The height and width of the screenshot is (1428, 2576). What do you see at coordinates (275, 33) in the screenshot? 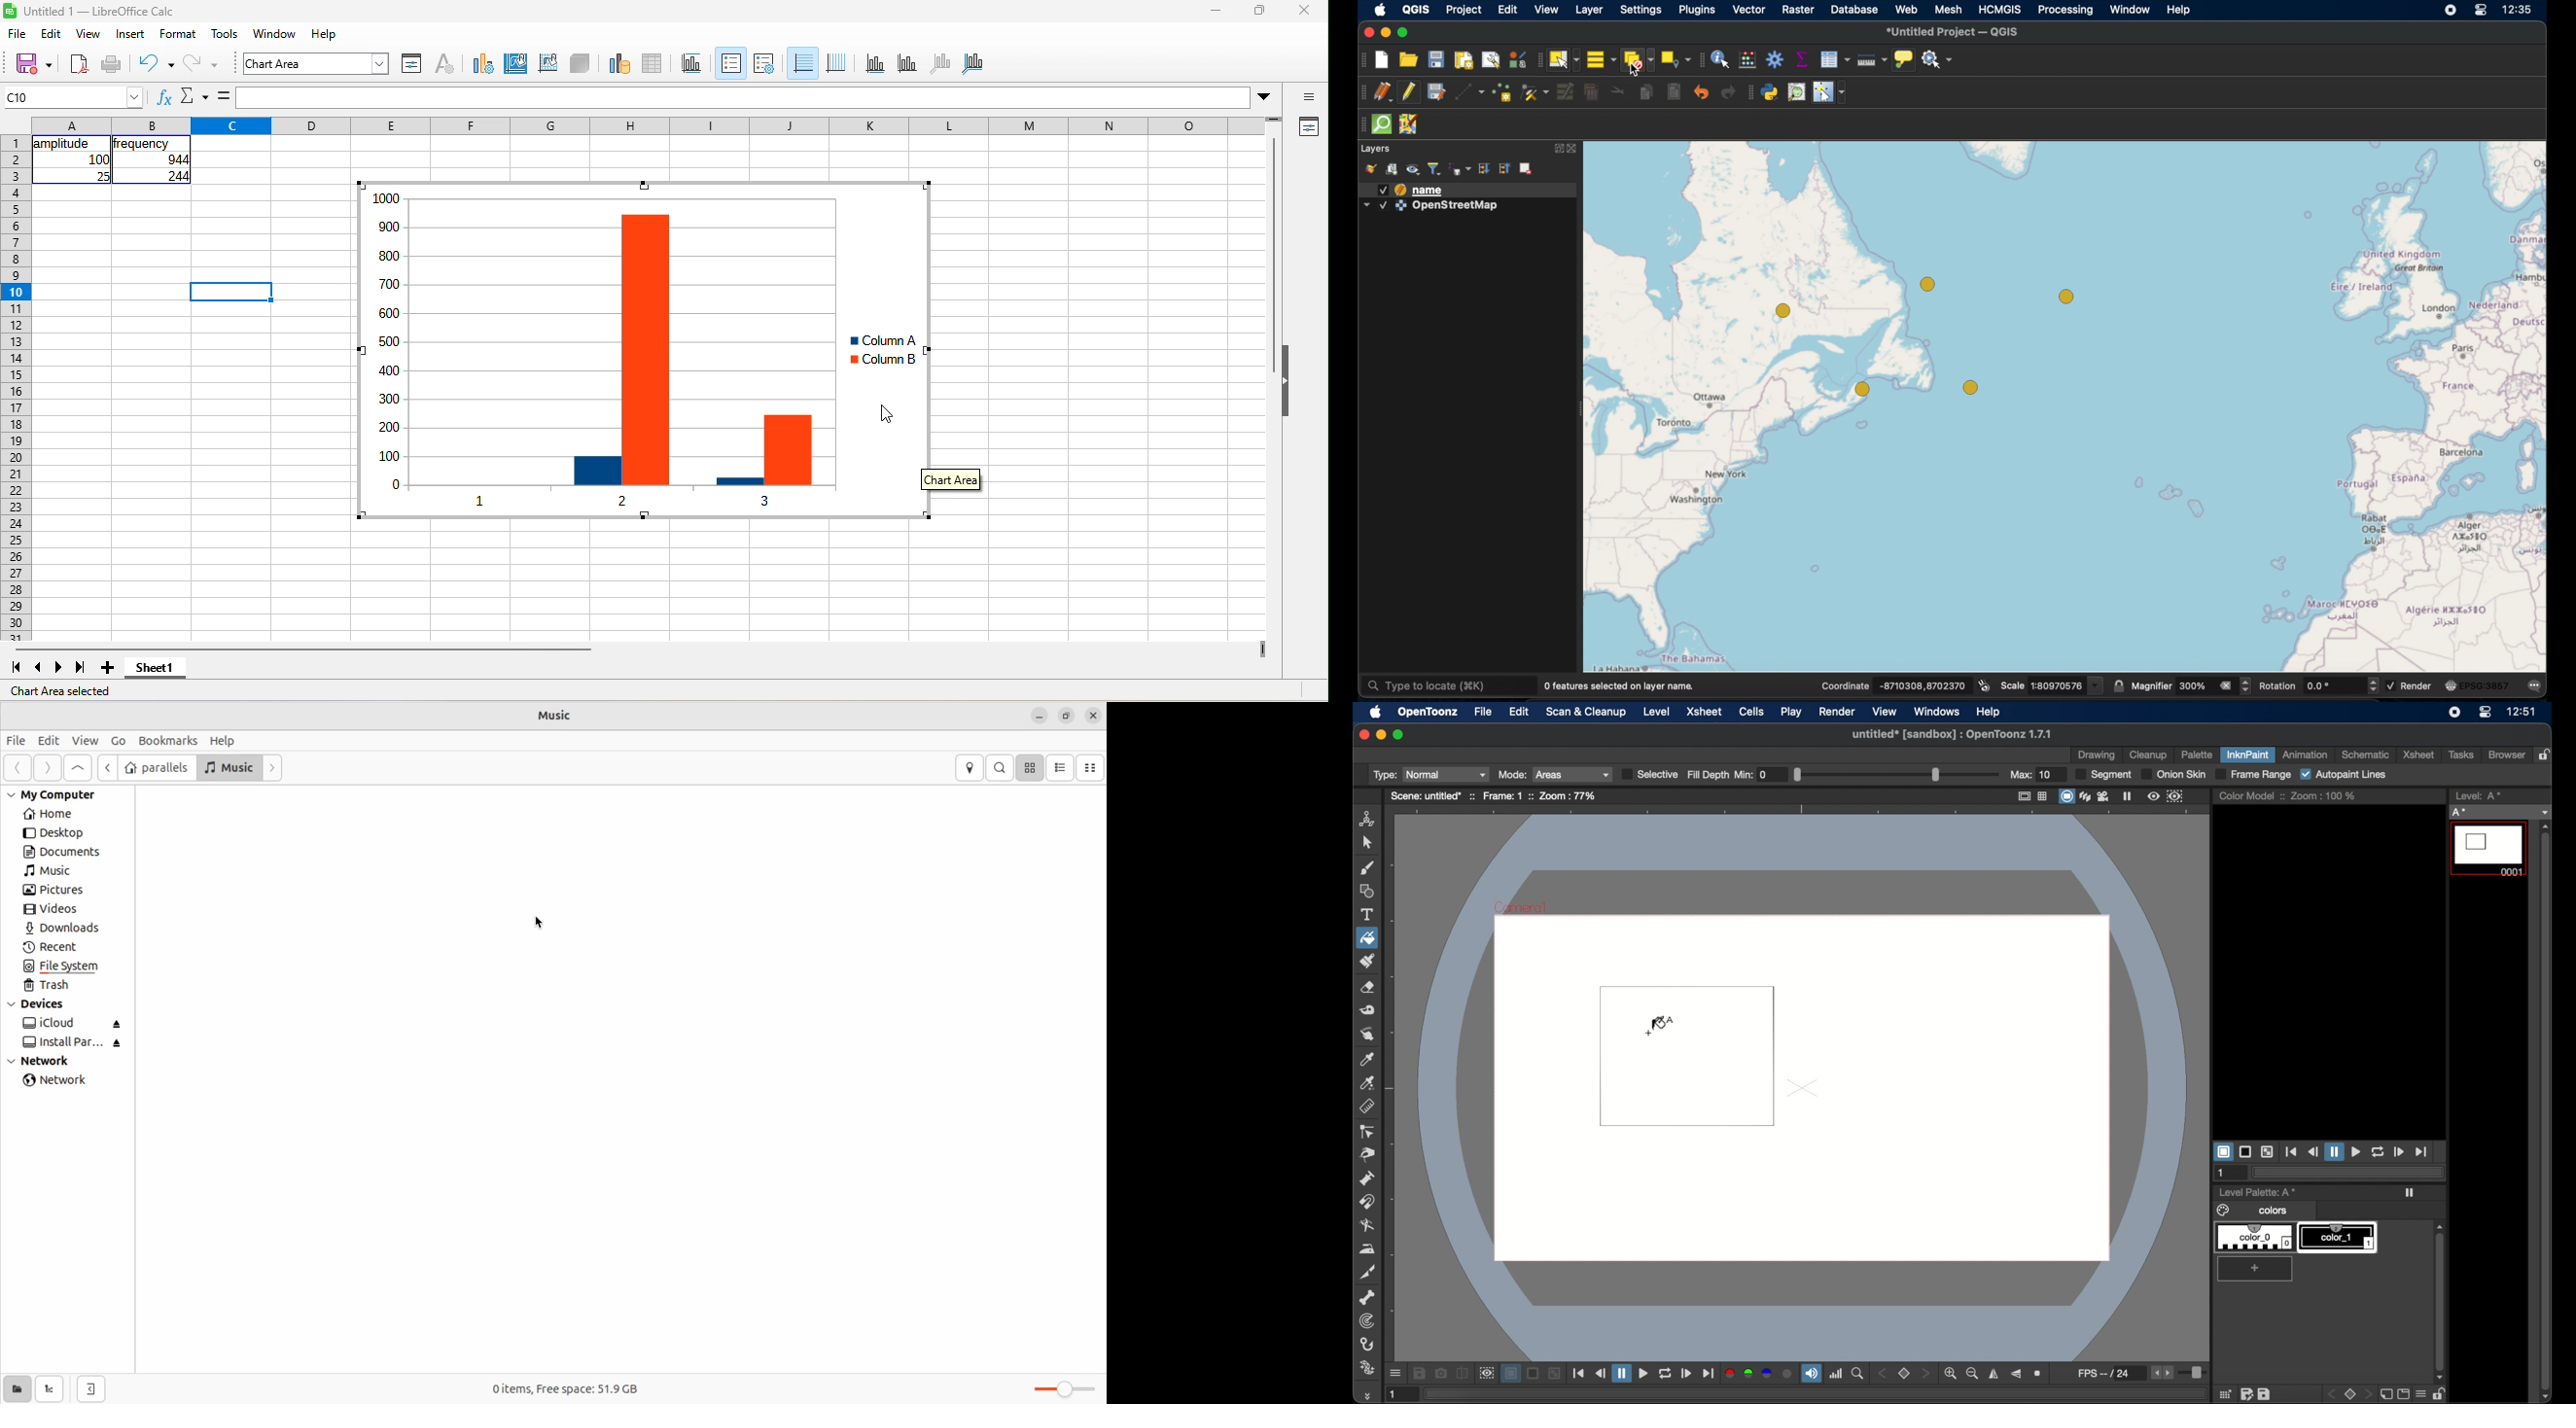
I see `window` at bounding box center [275, 33].